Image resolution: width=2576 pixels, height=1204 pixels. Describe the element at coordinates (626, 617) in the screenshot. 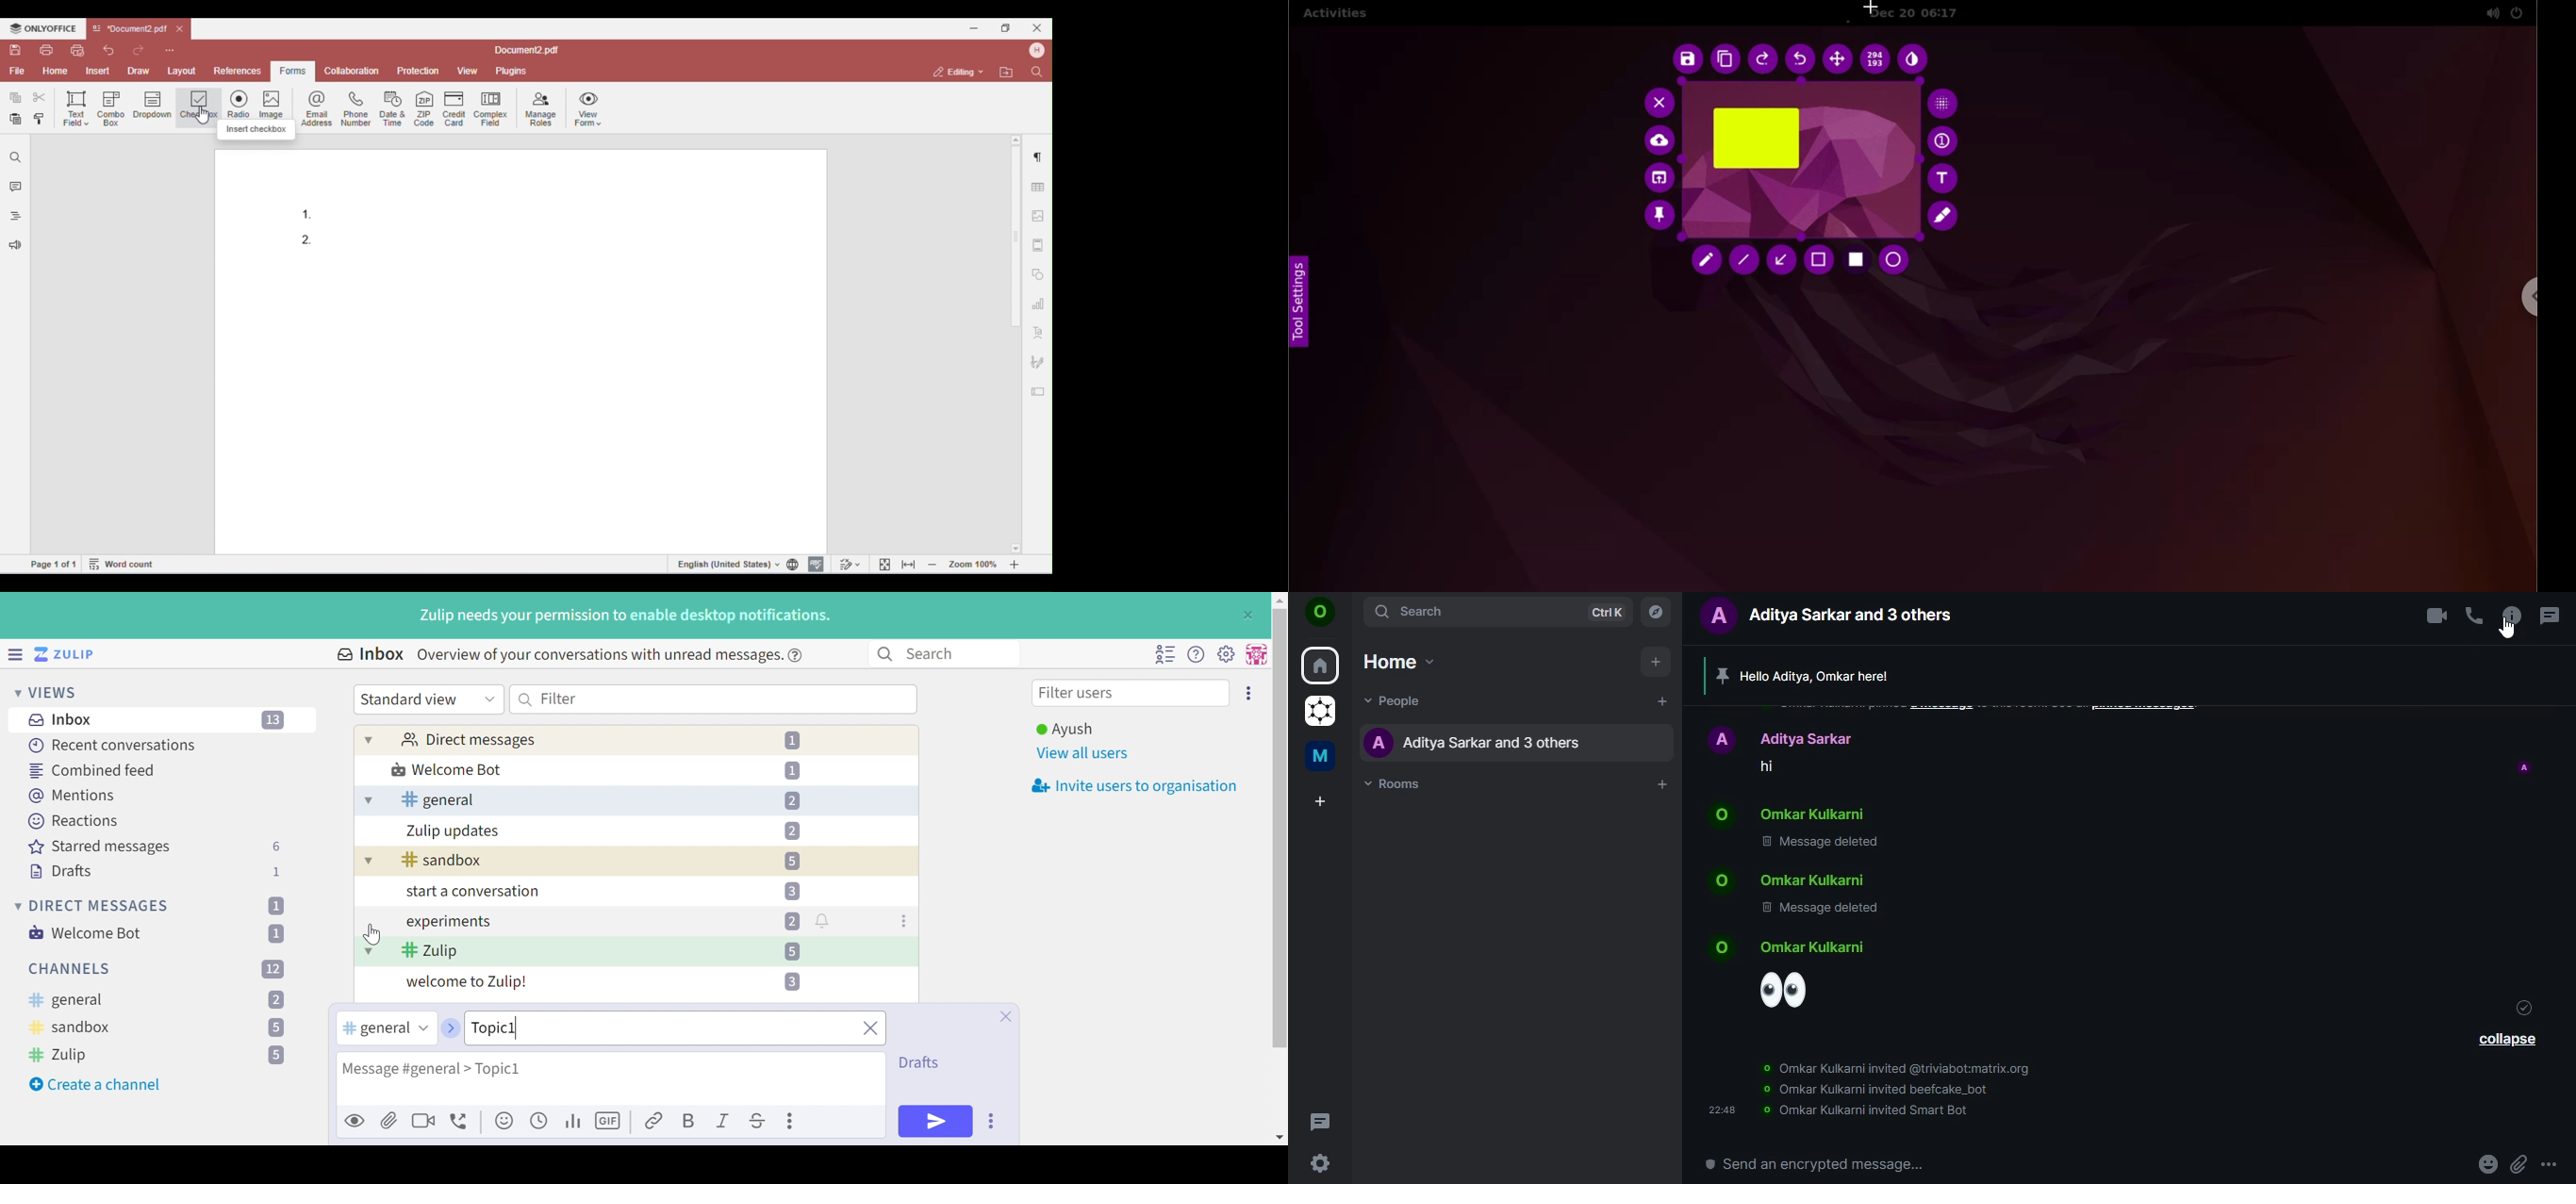

I see `Zulip needs your permission to enable desktop notifications.` at that location.